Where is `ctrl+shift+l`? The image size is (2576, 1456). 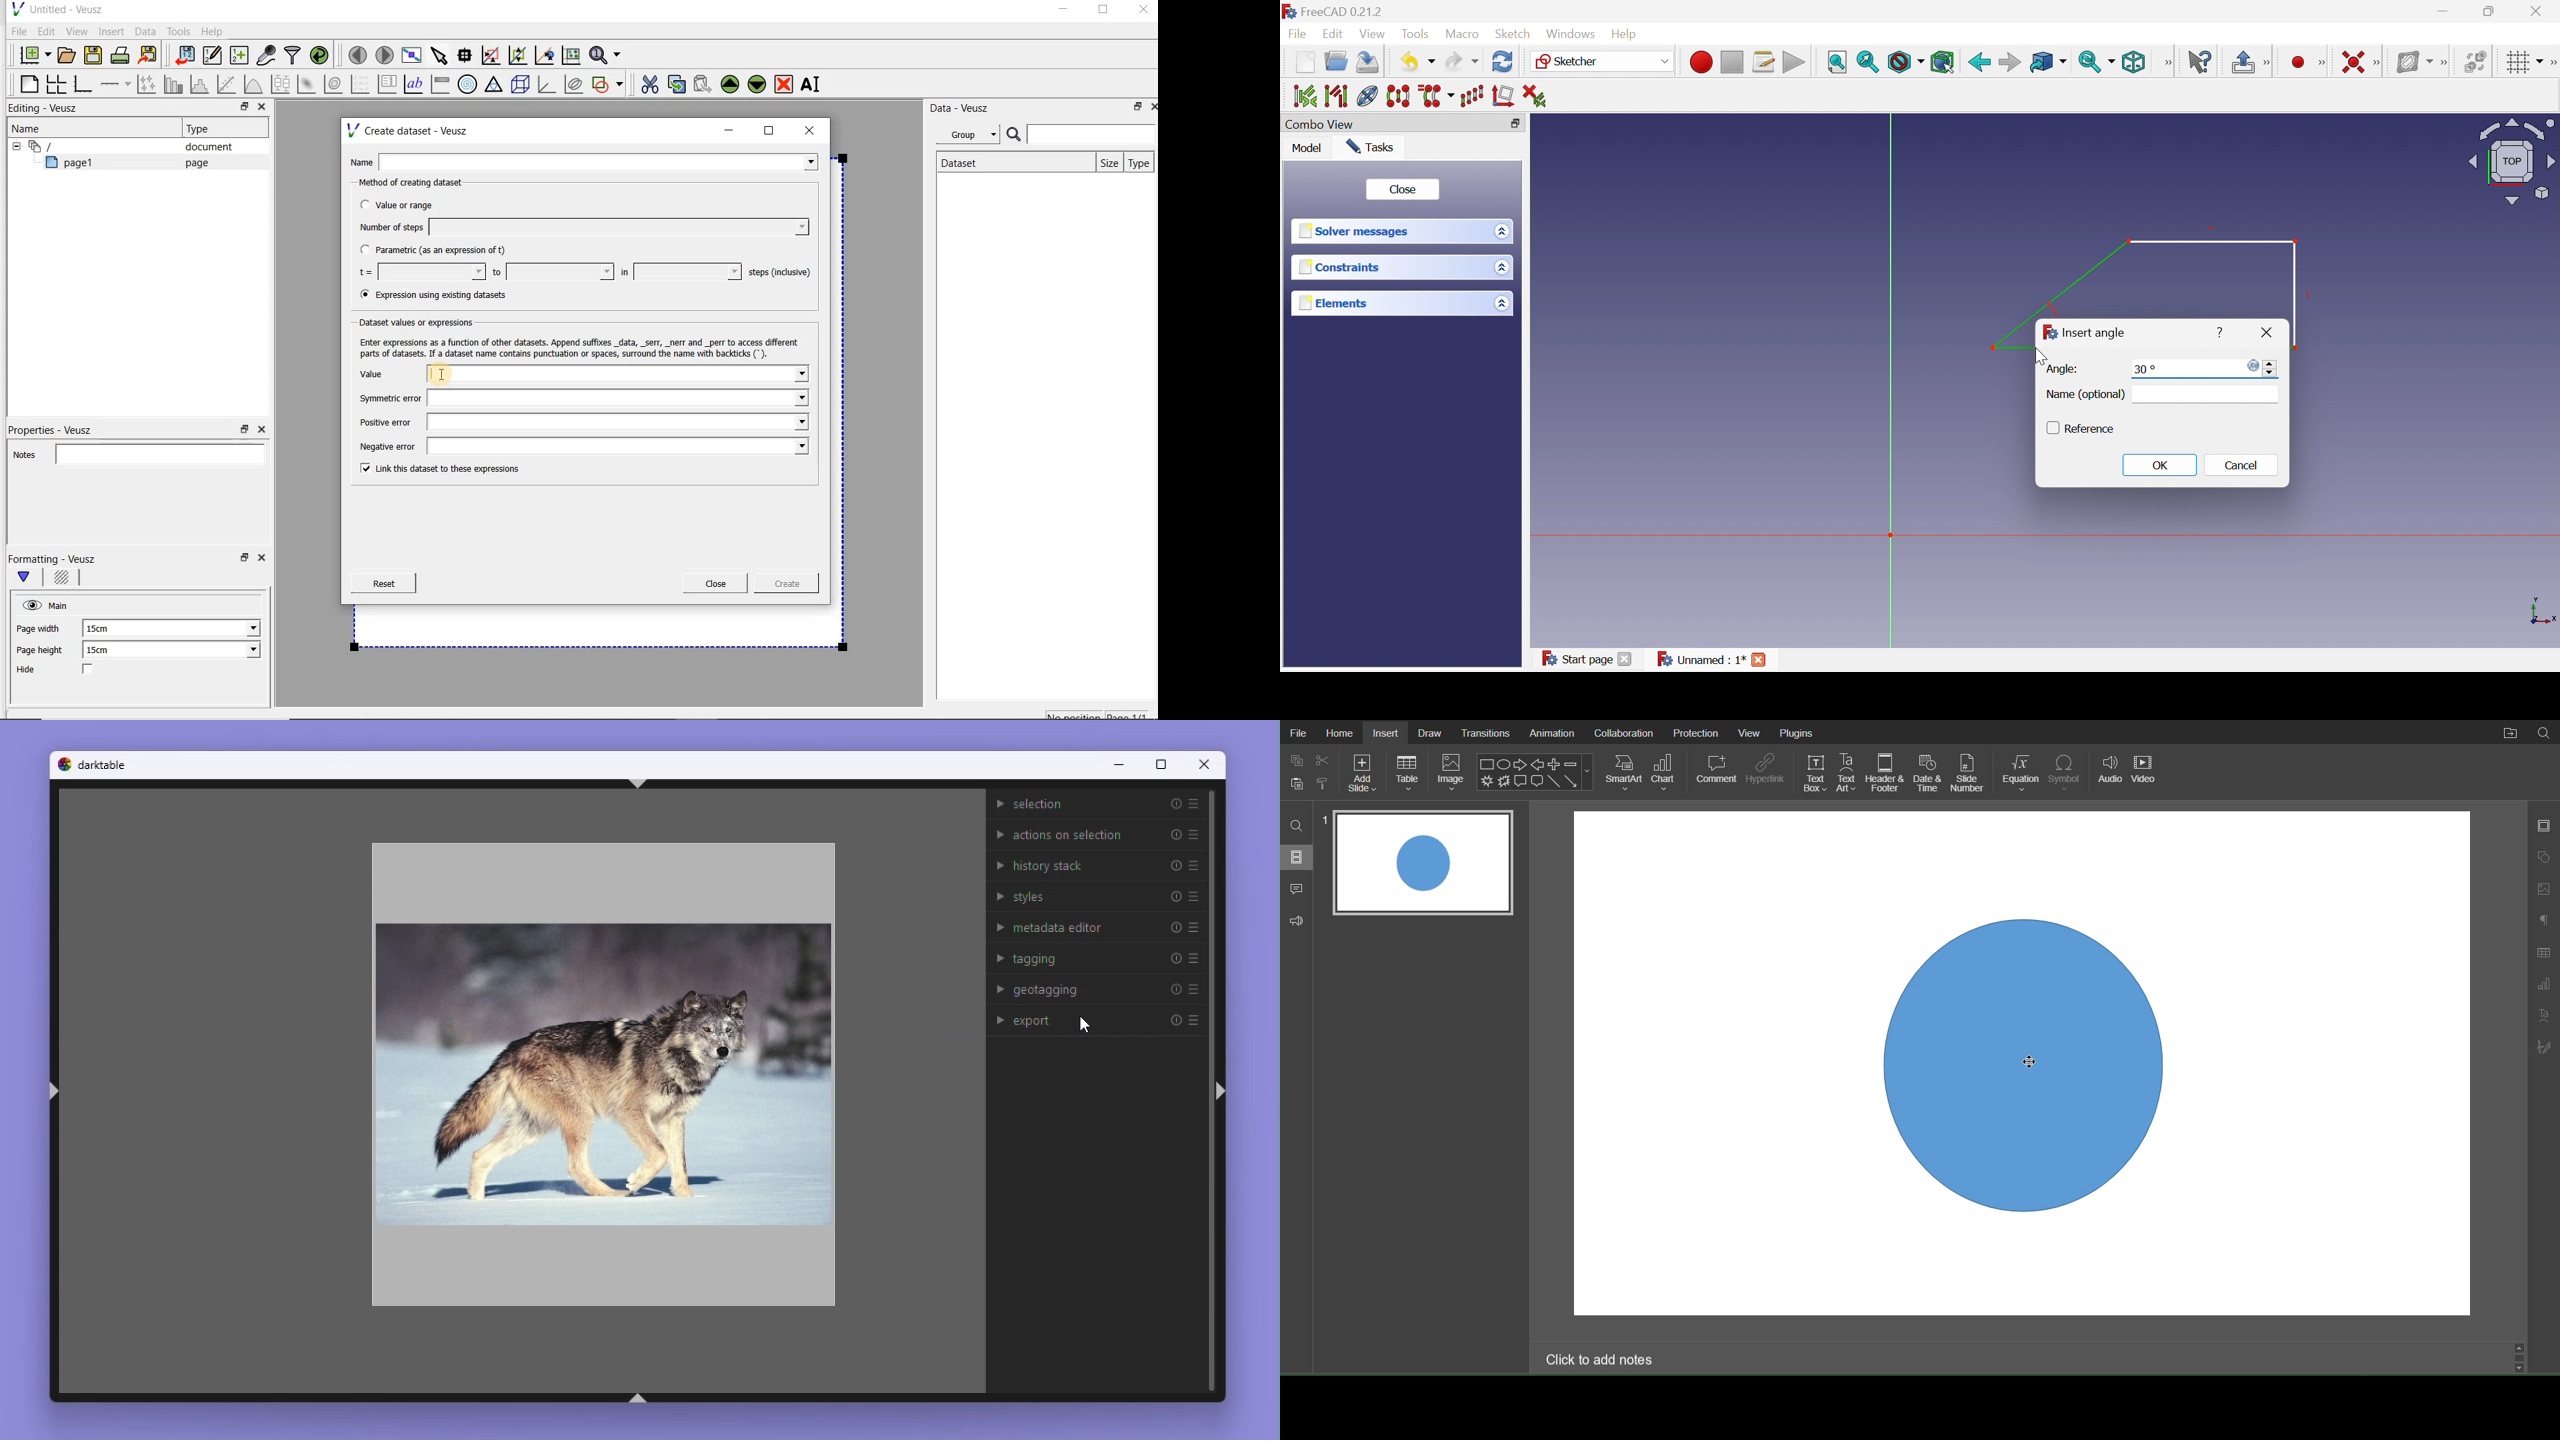
ctrl+shift+l is located at coordinates (54, 1091).